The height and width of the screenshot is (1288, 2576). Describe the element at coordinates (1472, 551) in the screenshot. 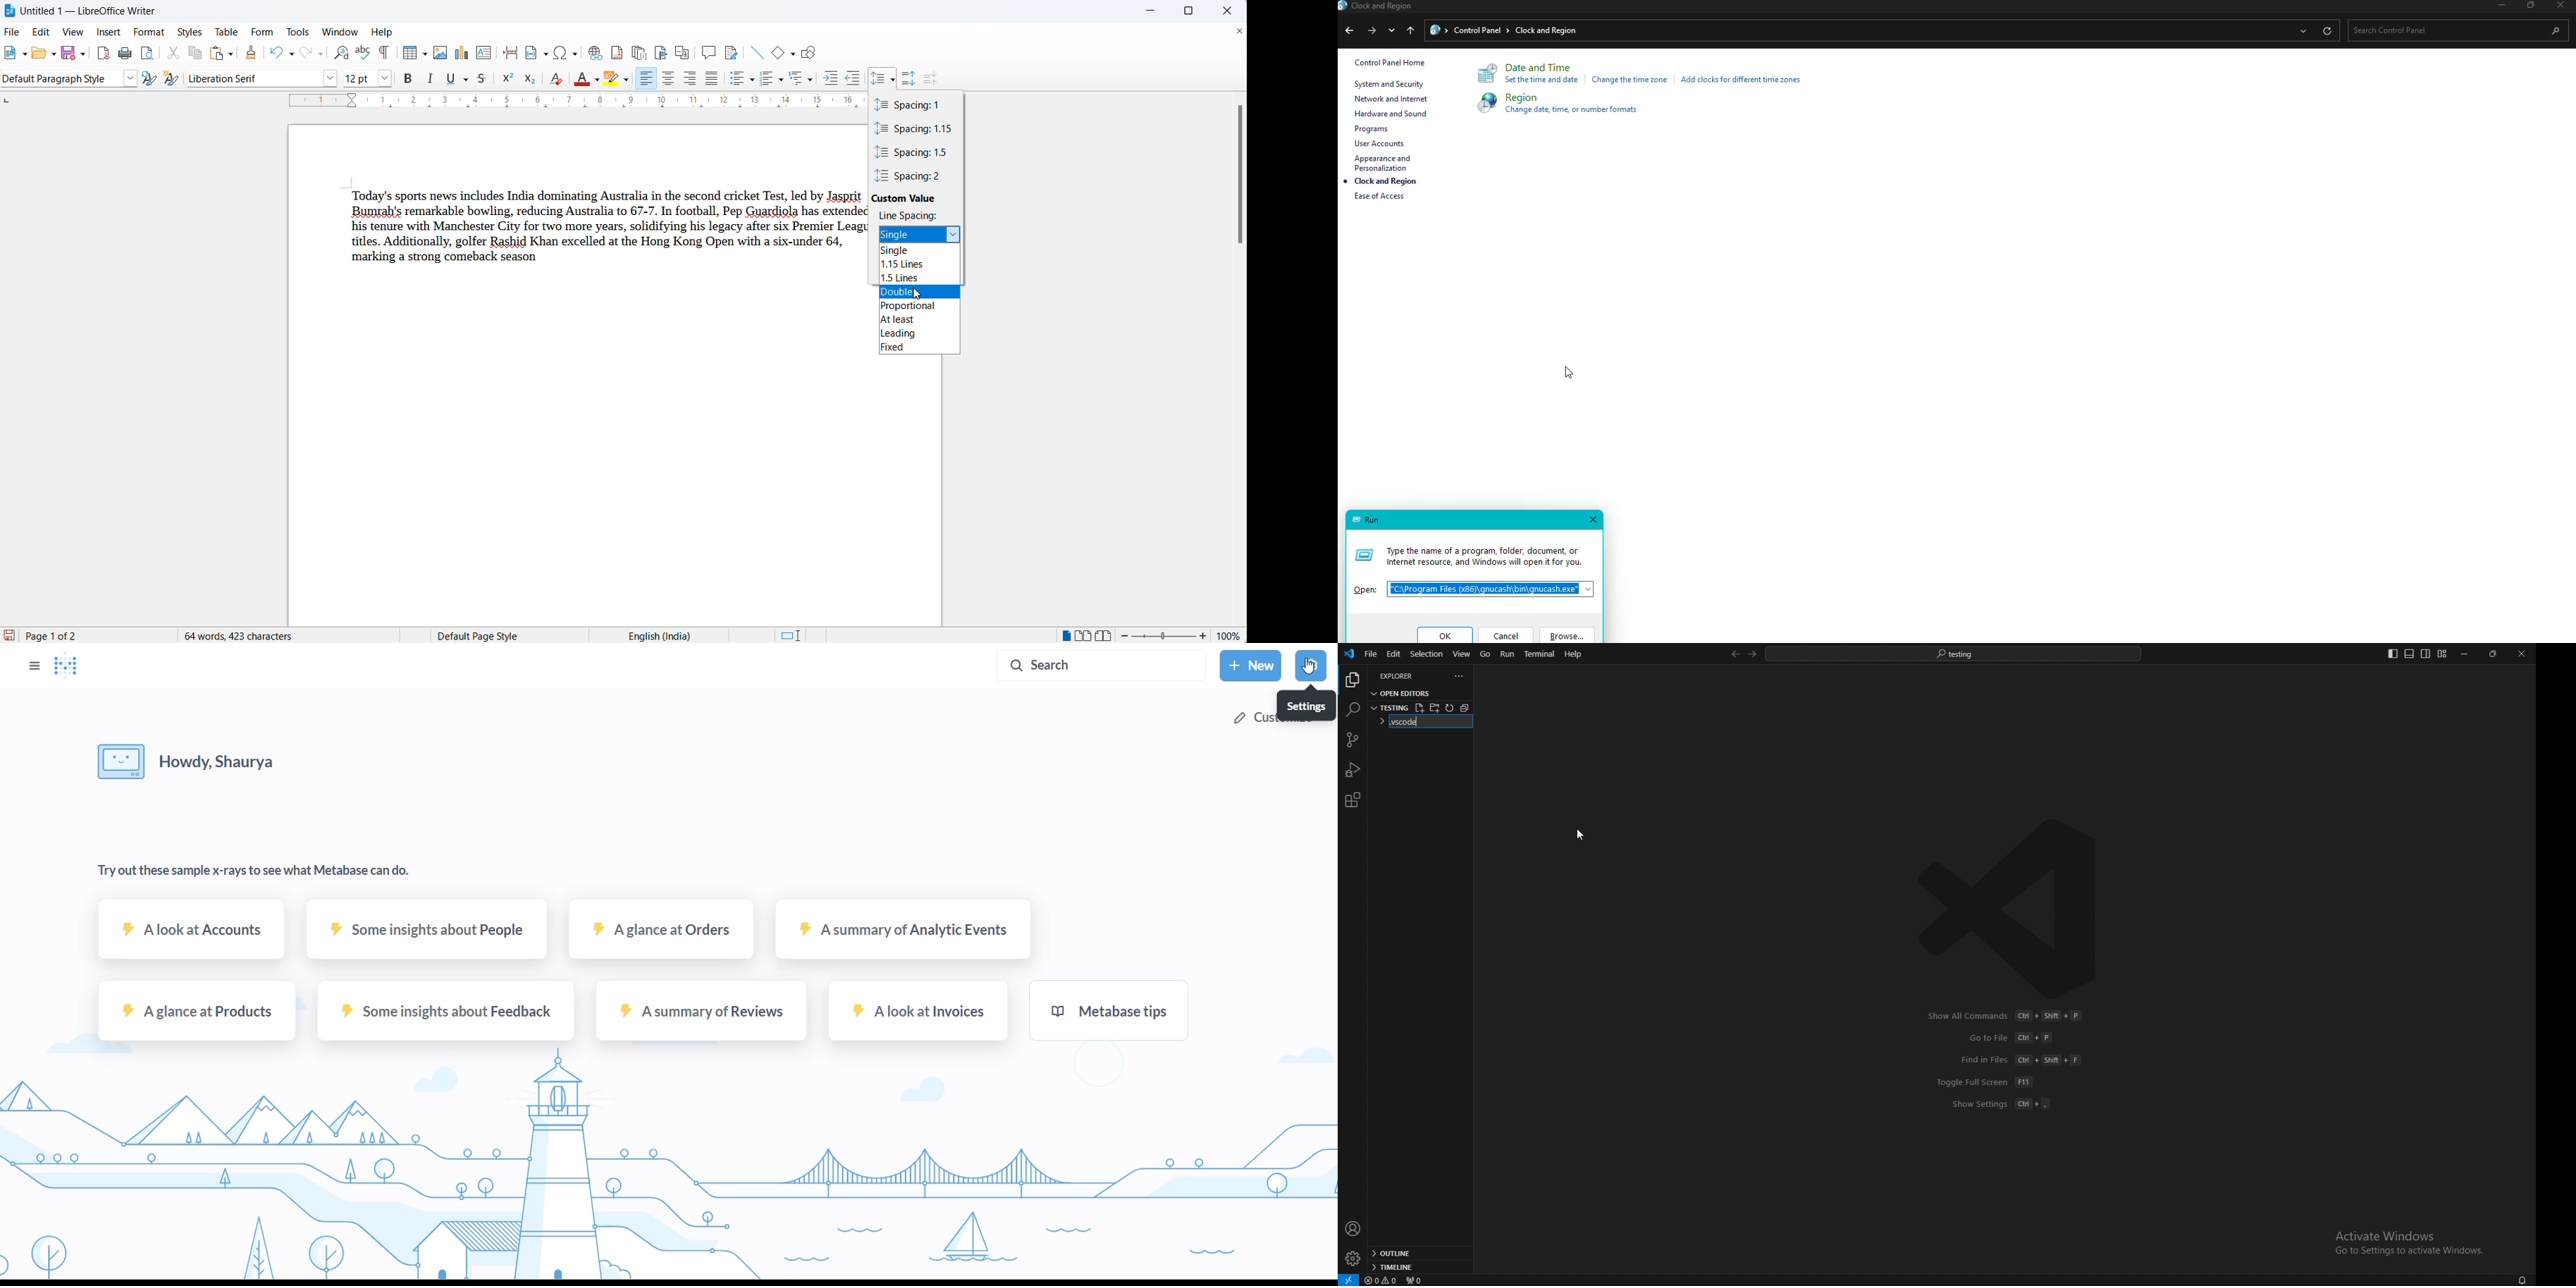

I see `Information` at that location.